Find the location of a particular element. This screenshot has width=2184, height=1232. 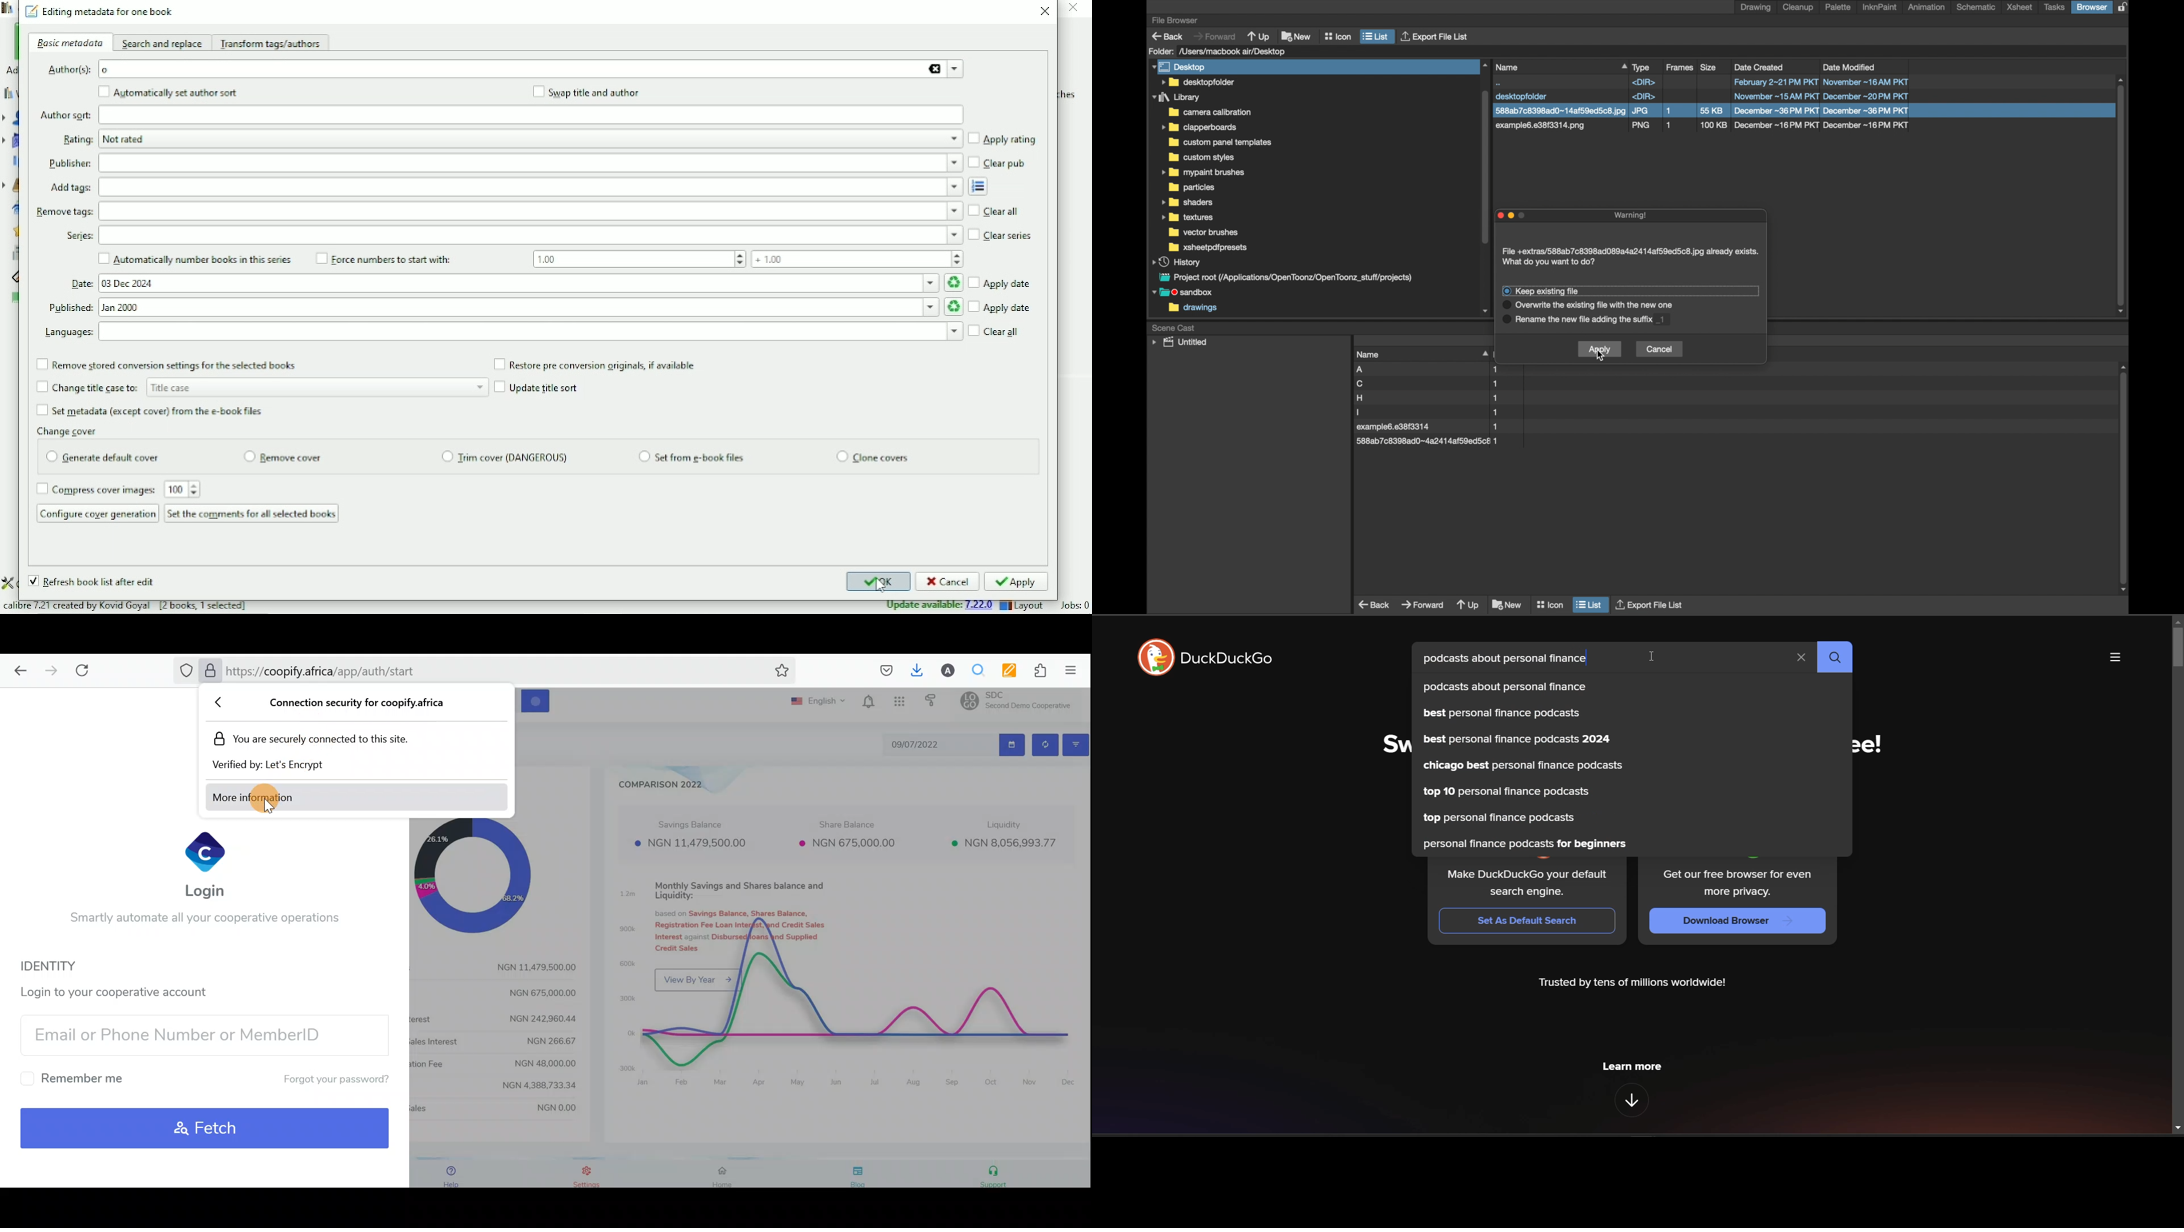

Layout is located at coordinates (1024, 606).